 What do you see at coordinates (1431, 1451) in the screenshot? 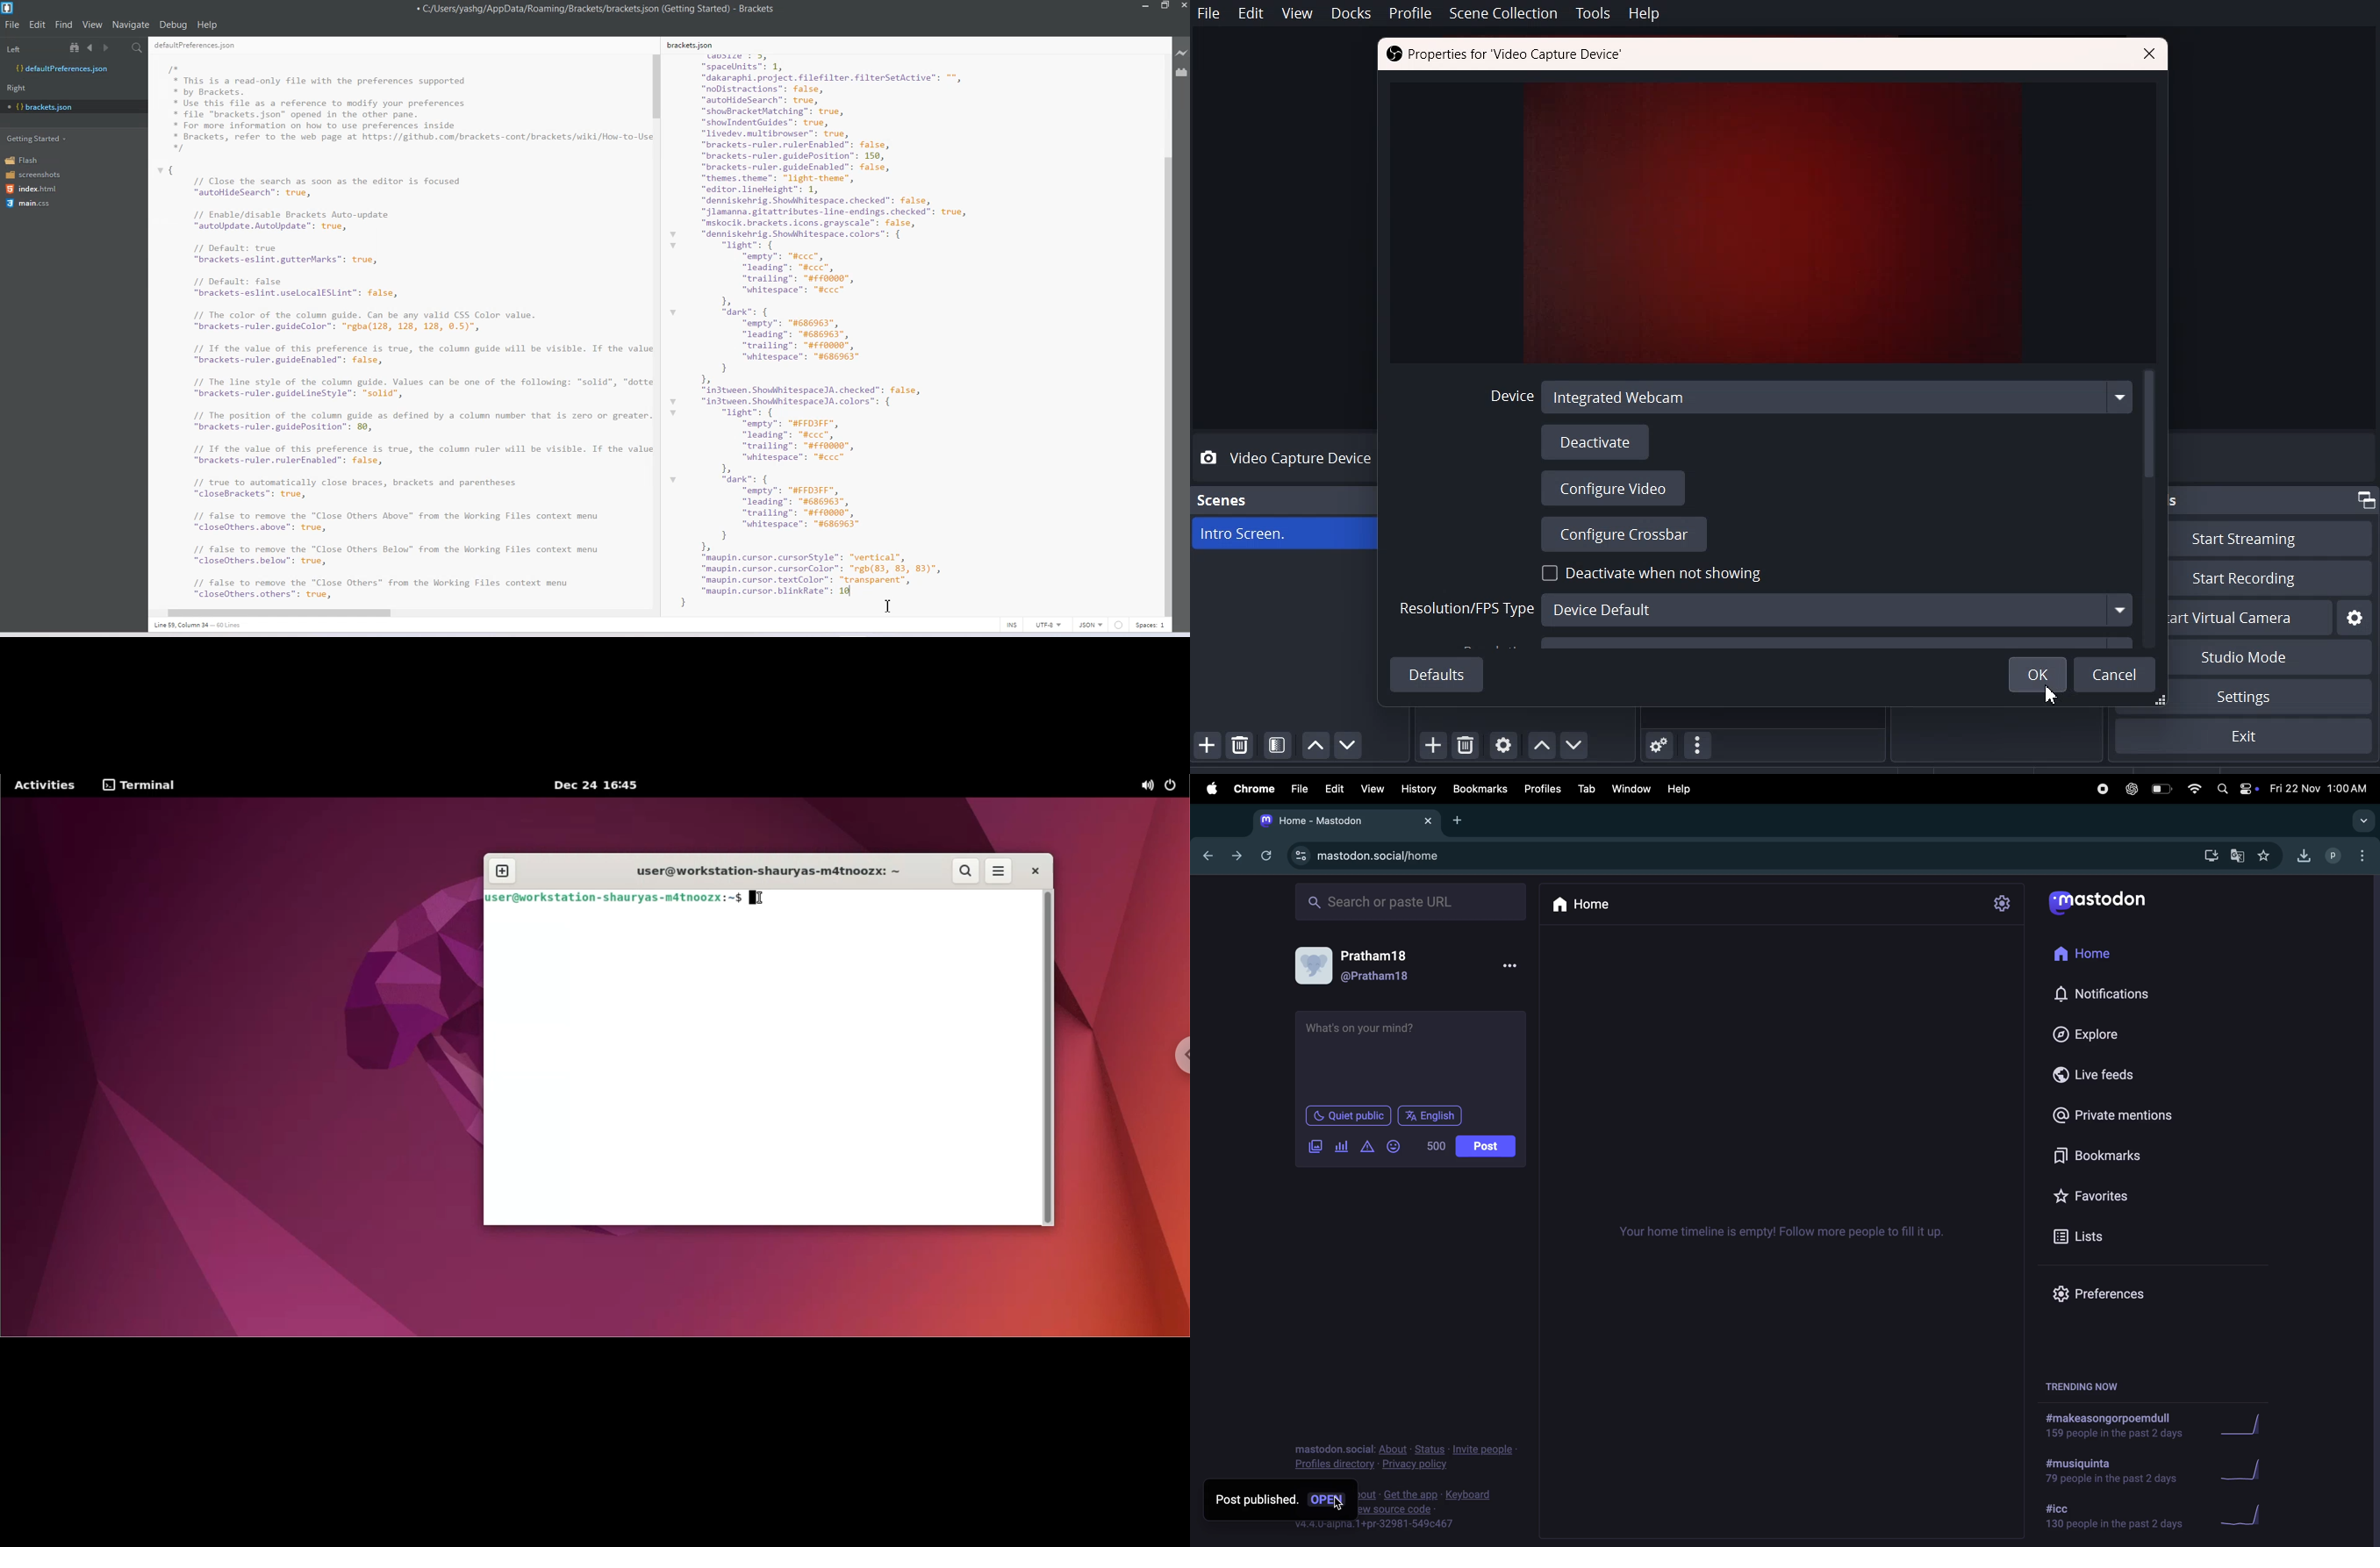
I see `status` at bounding box center [1431, 1451].